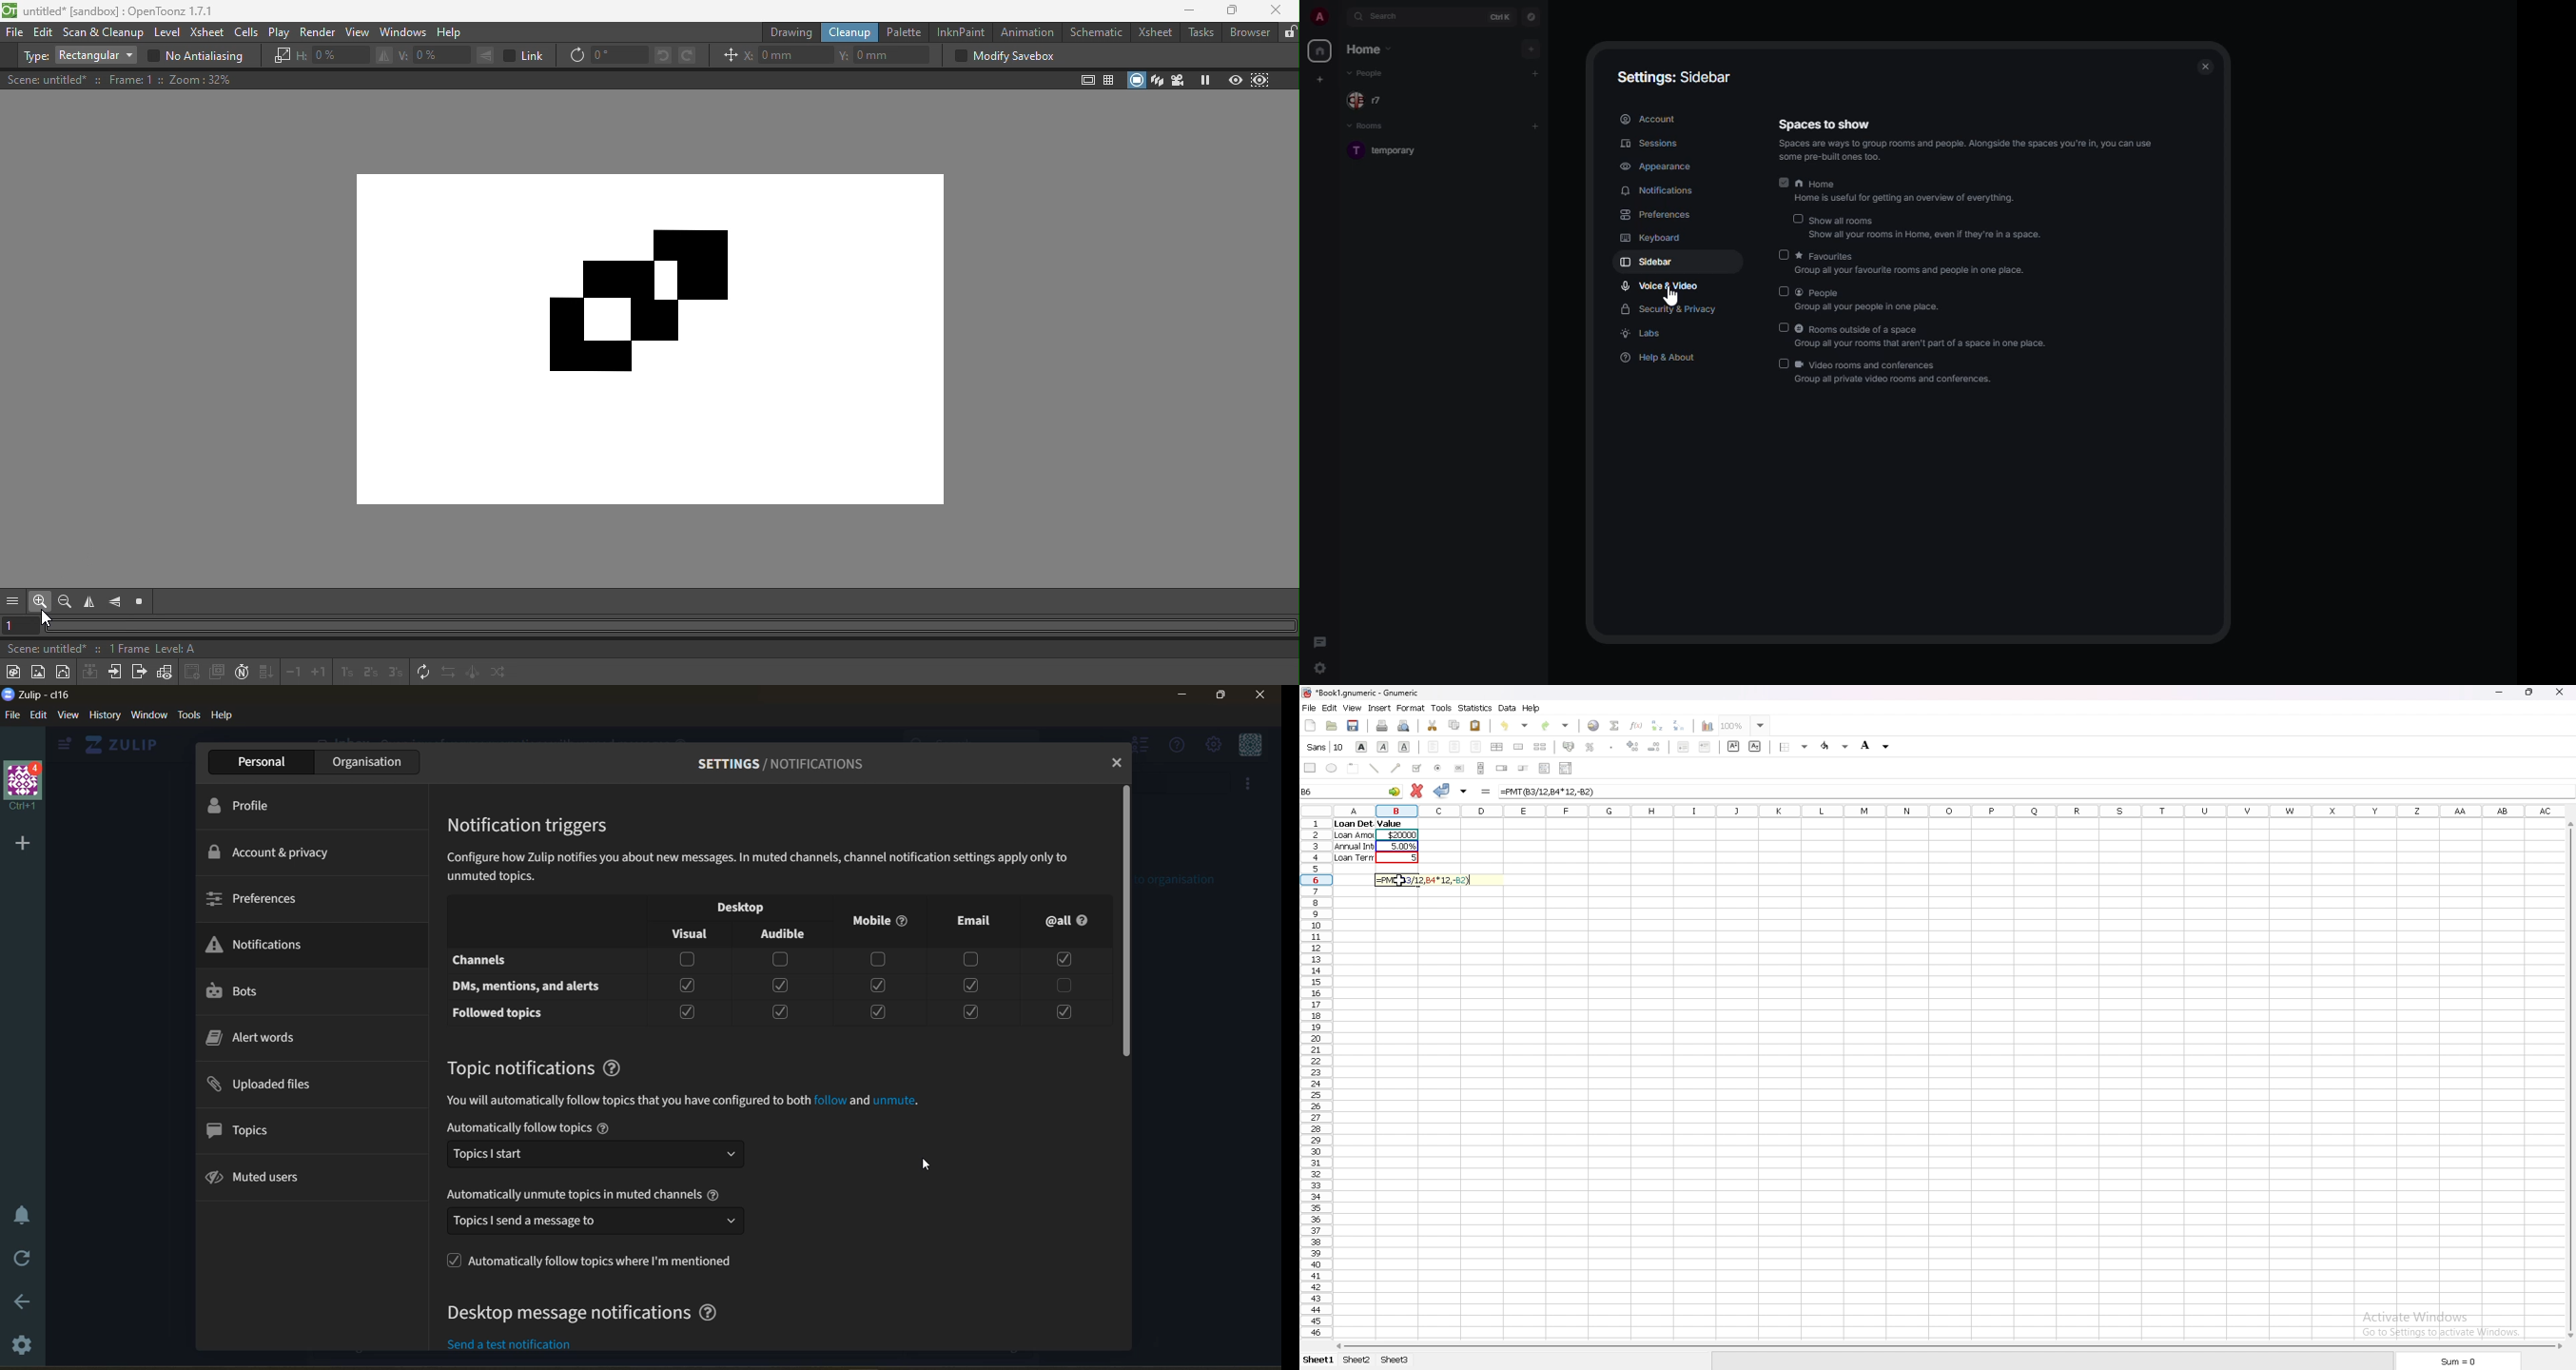 The height and width of the screenshot is (1372, 2576). Describe the element at coordinates (776, 867) in the screenshot. I see `information` at that location.